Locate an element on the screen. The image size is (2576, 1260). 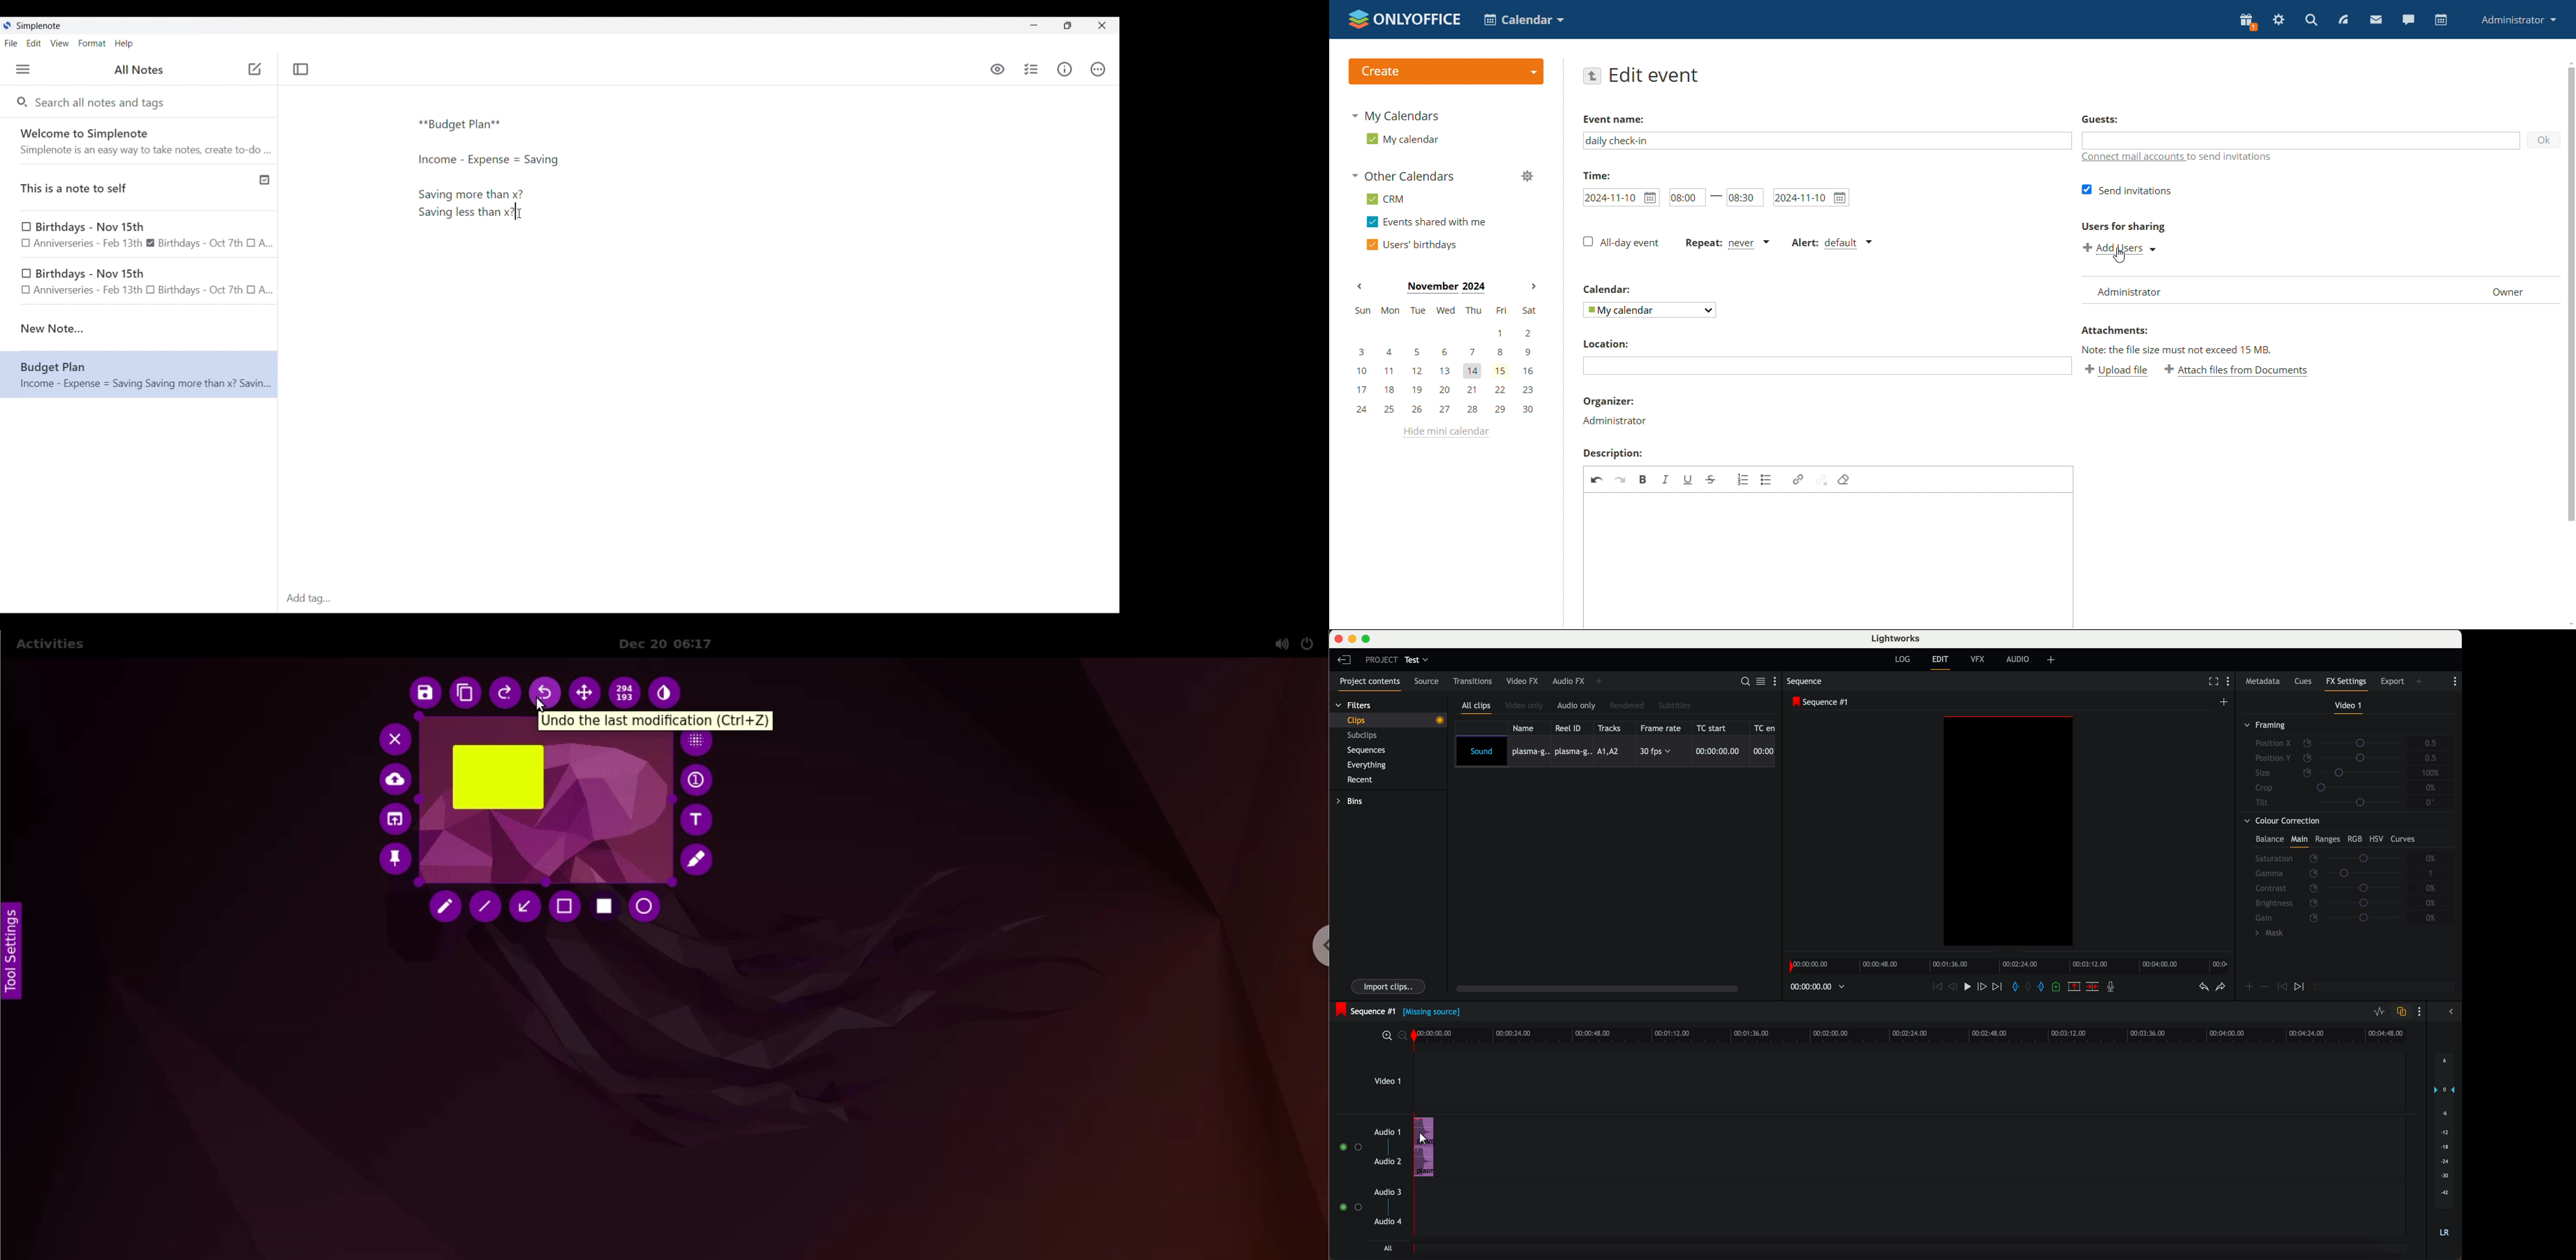
toggle auto track sync is located at coordinates (2401, 1012).